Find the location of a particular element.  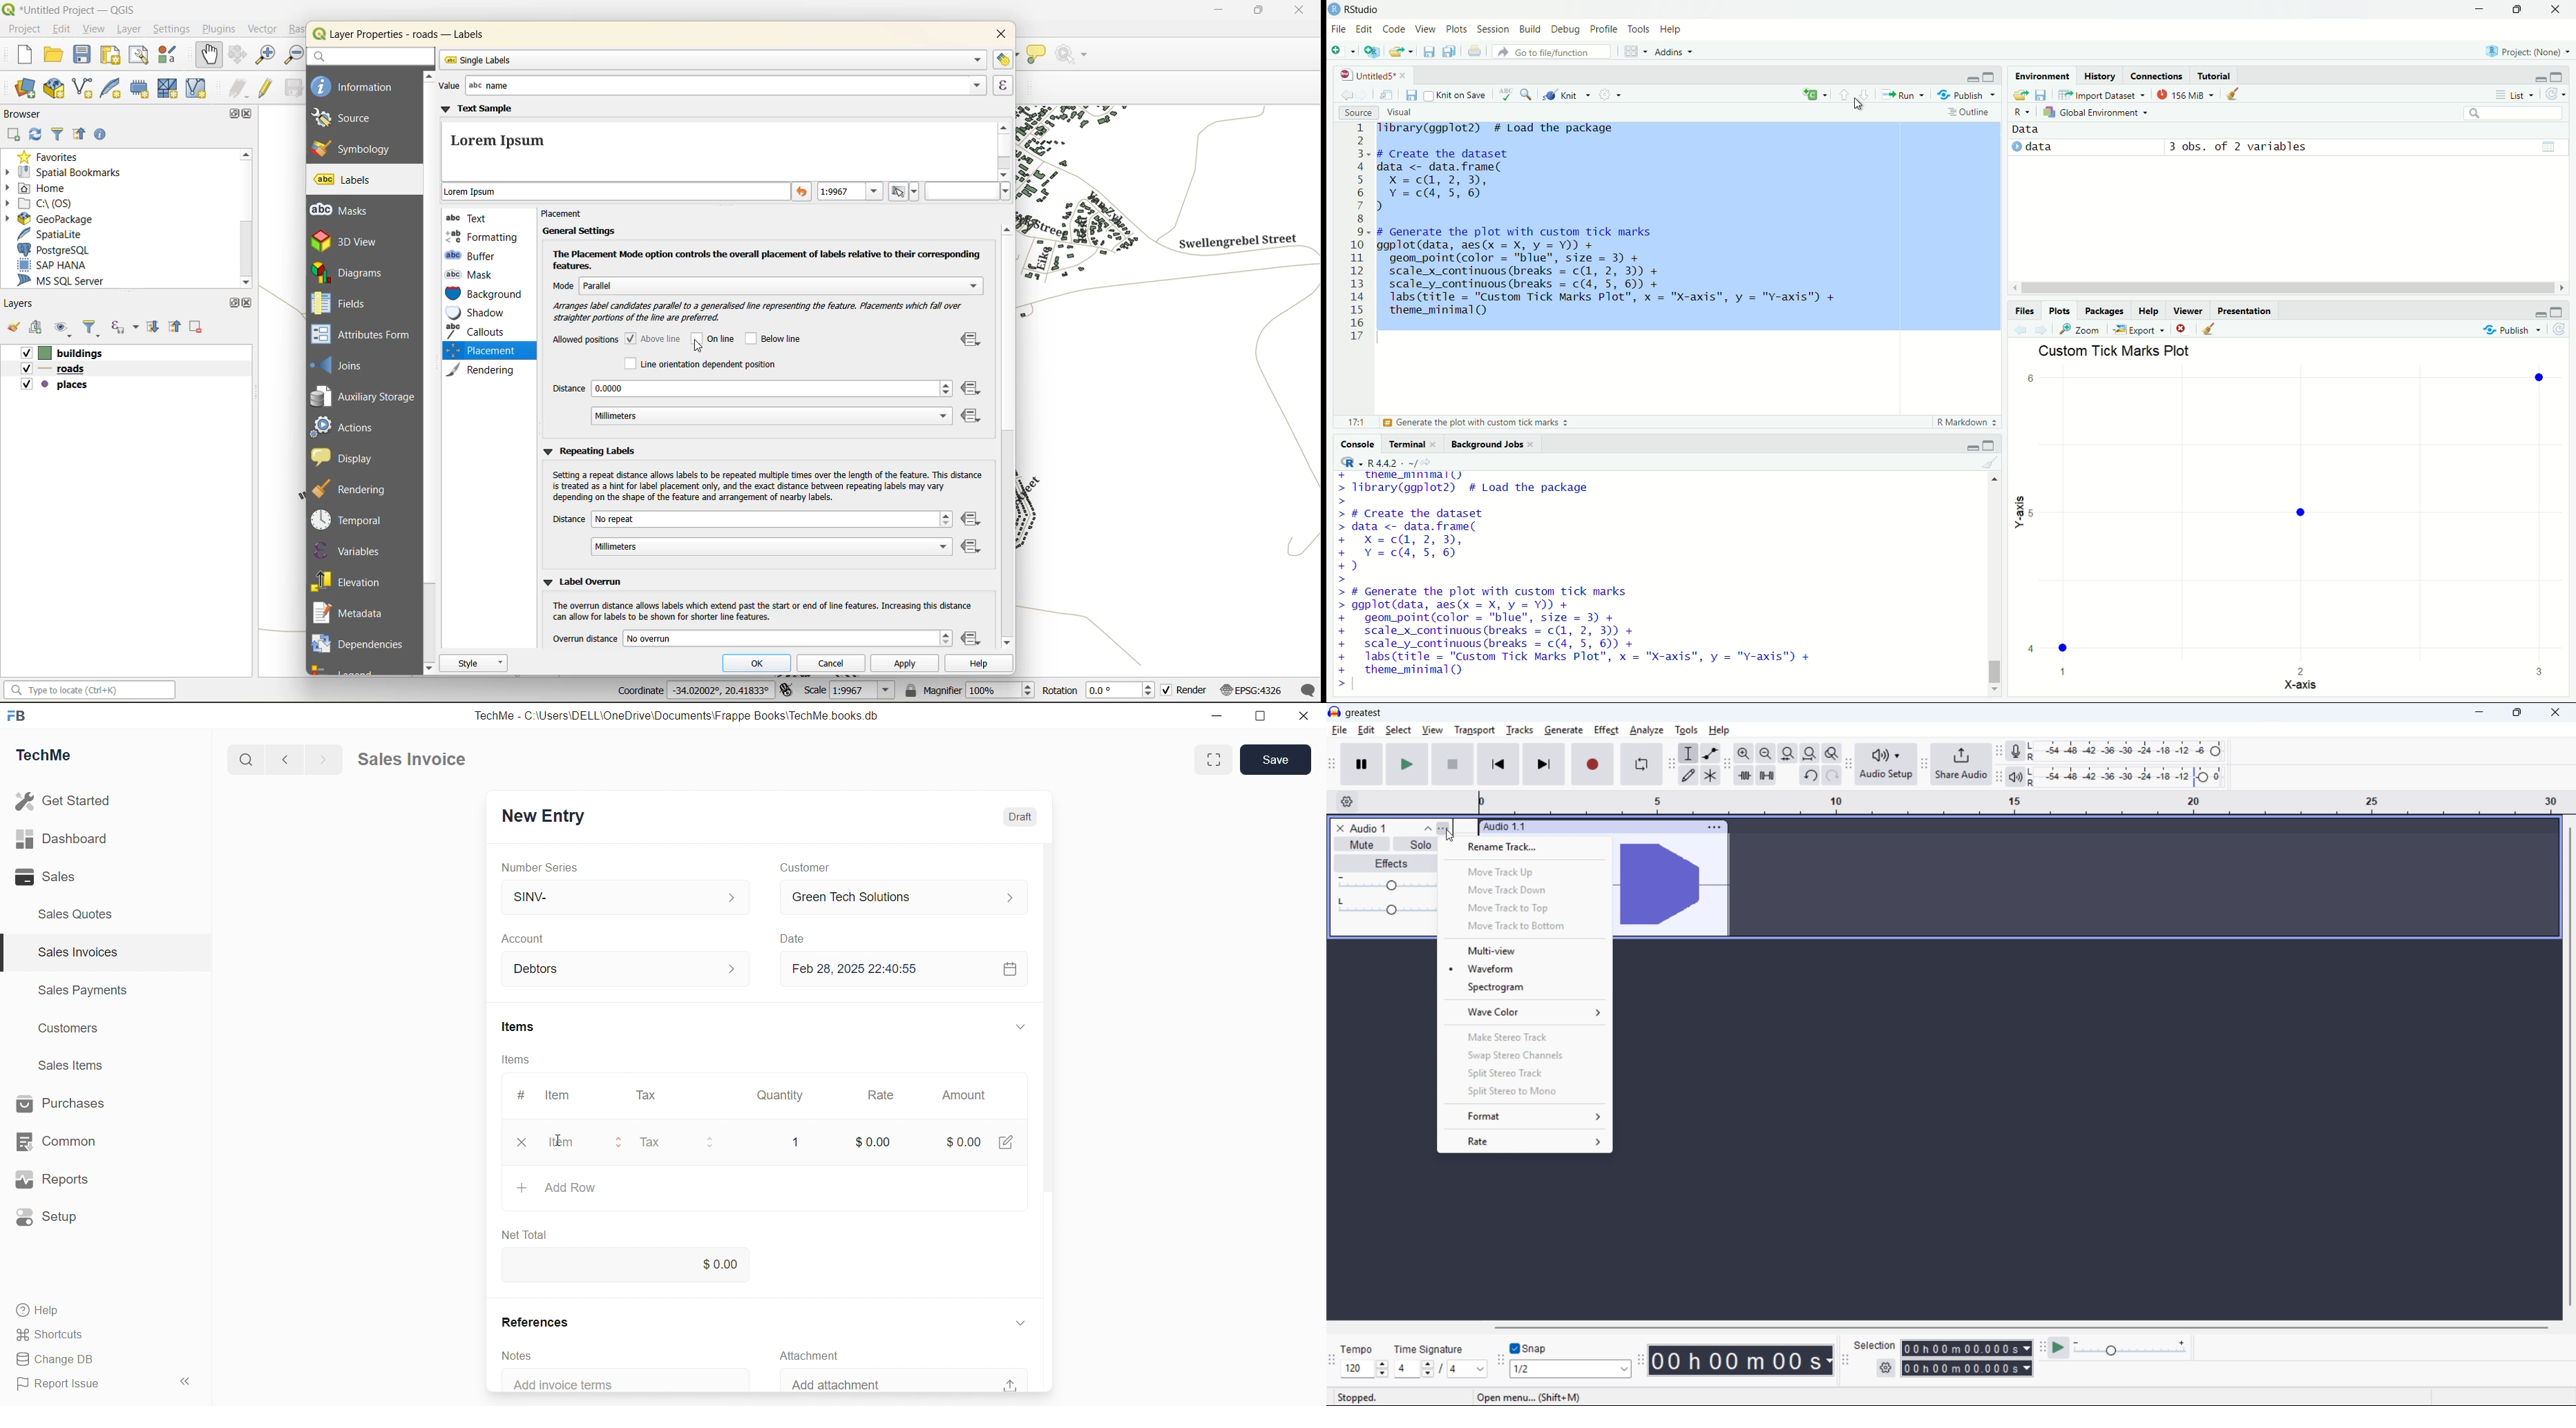

buttons is located at coordinates (620, 1143).